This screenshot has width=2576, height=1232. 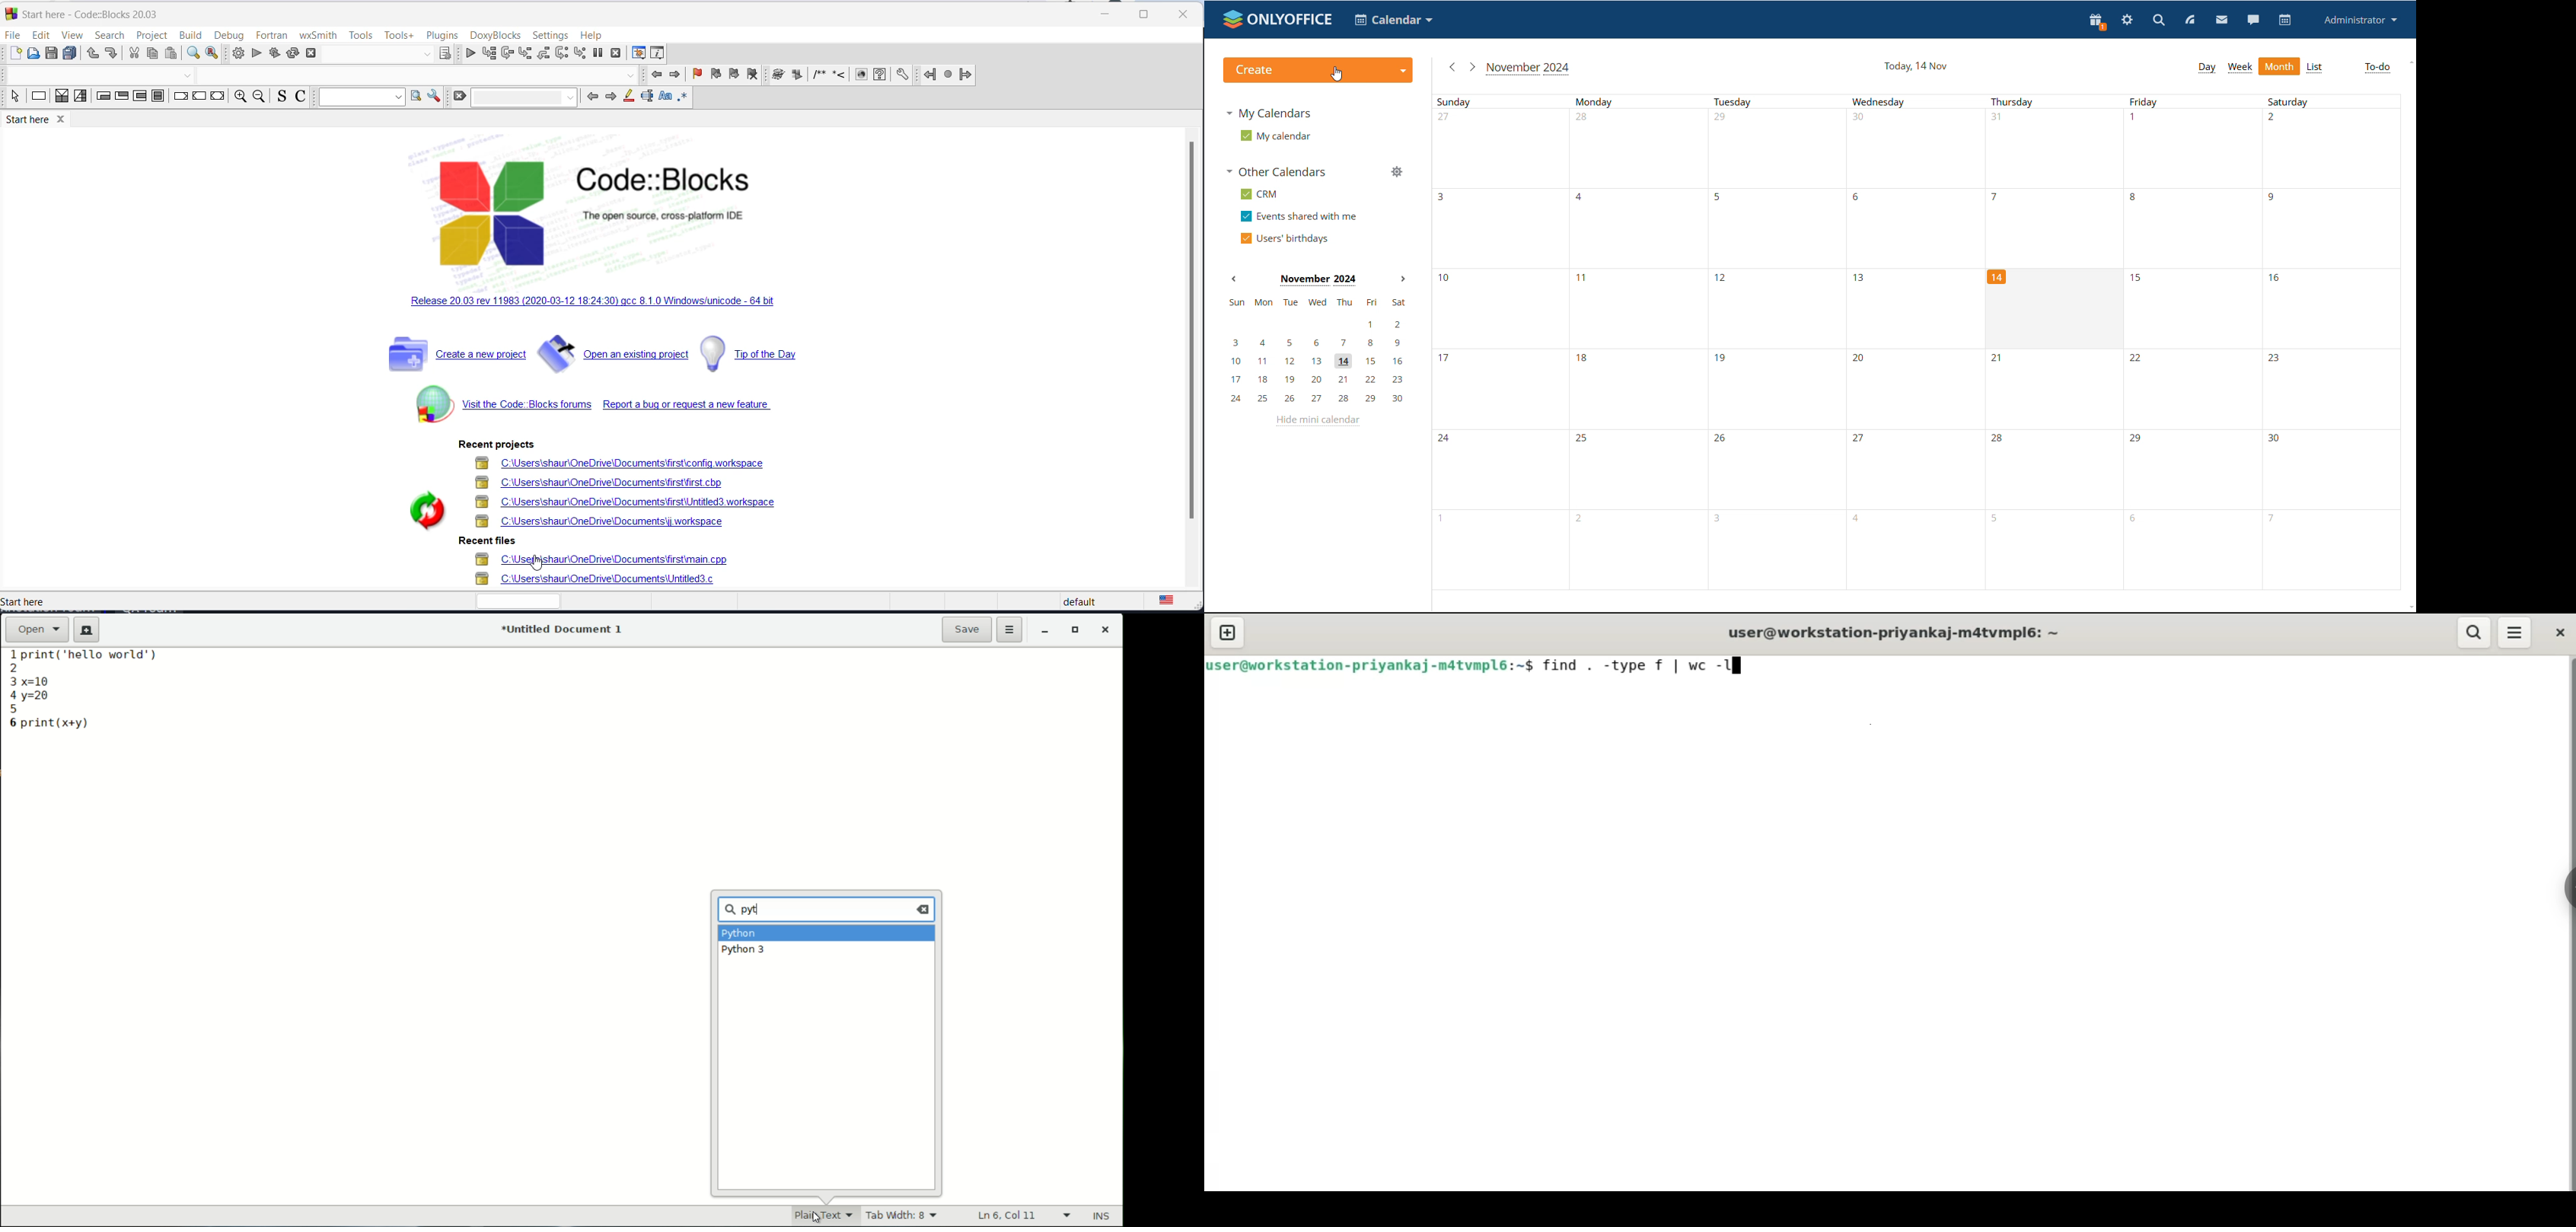 I want to click on ques, so click(x=880, y=77).